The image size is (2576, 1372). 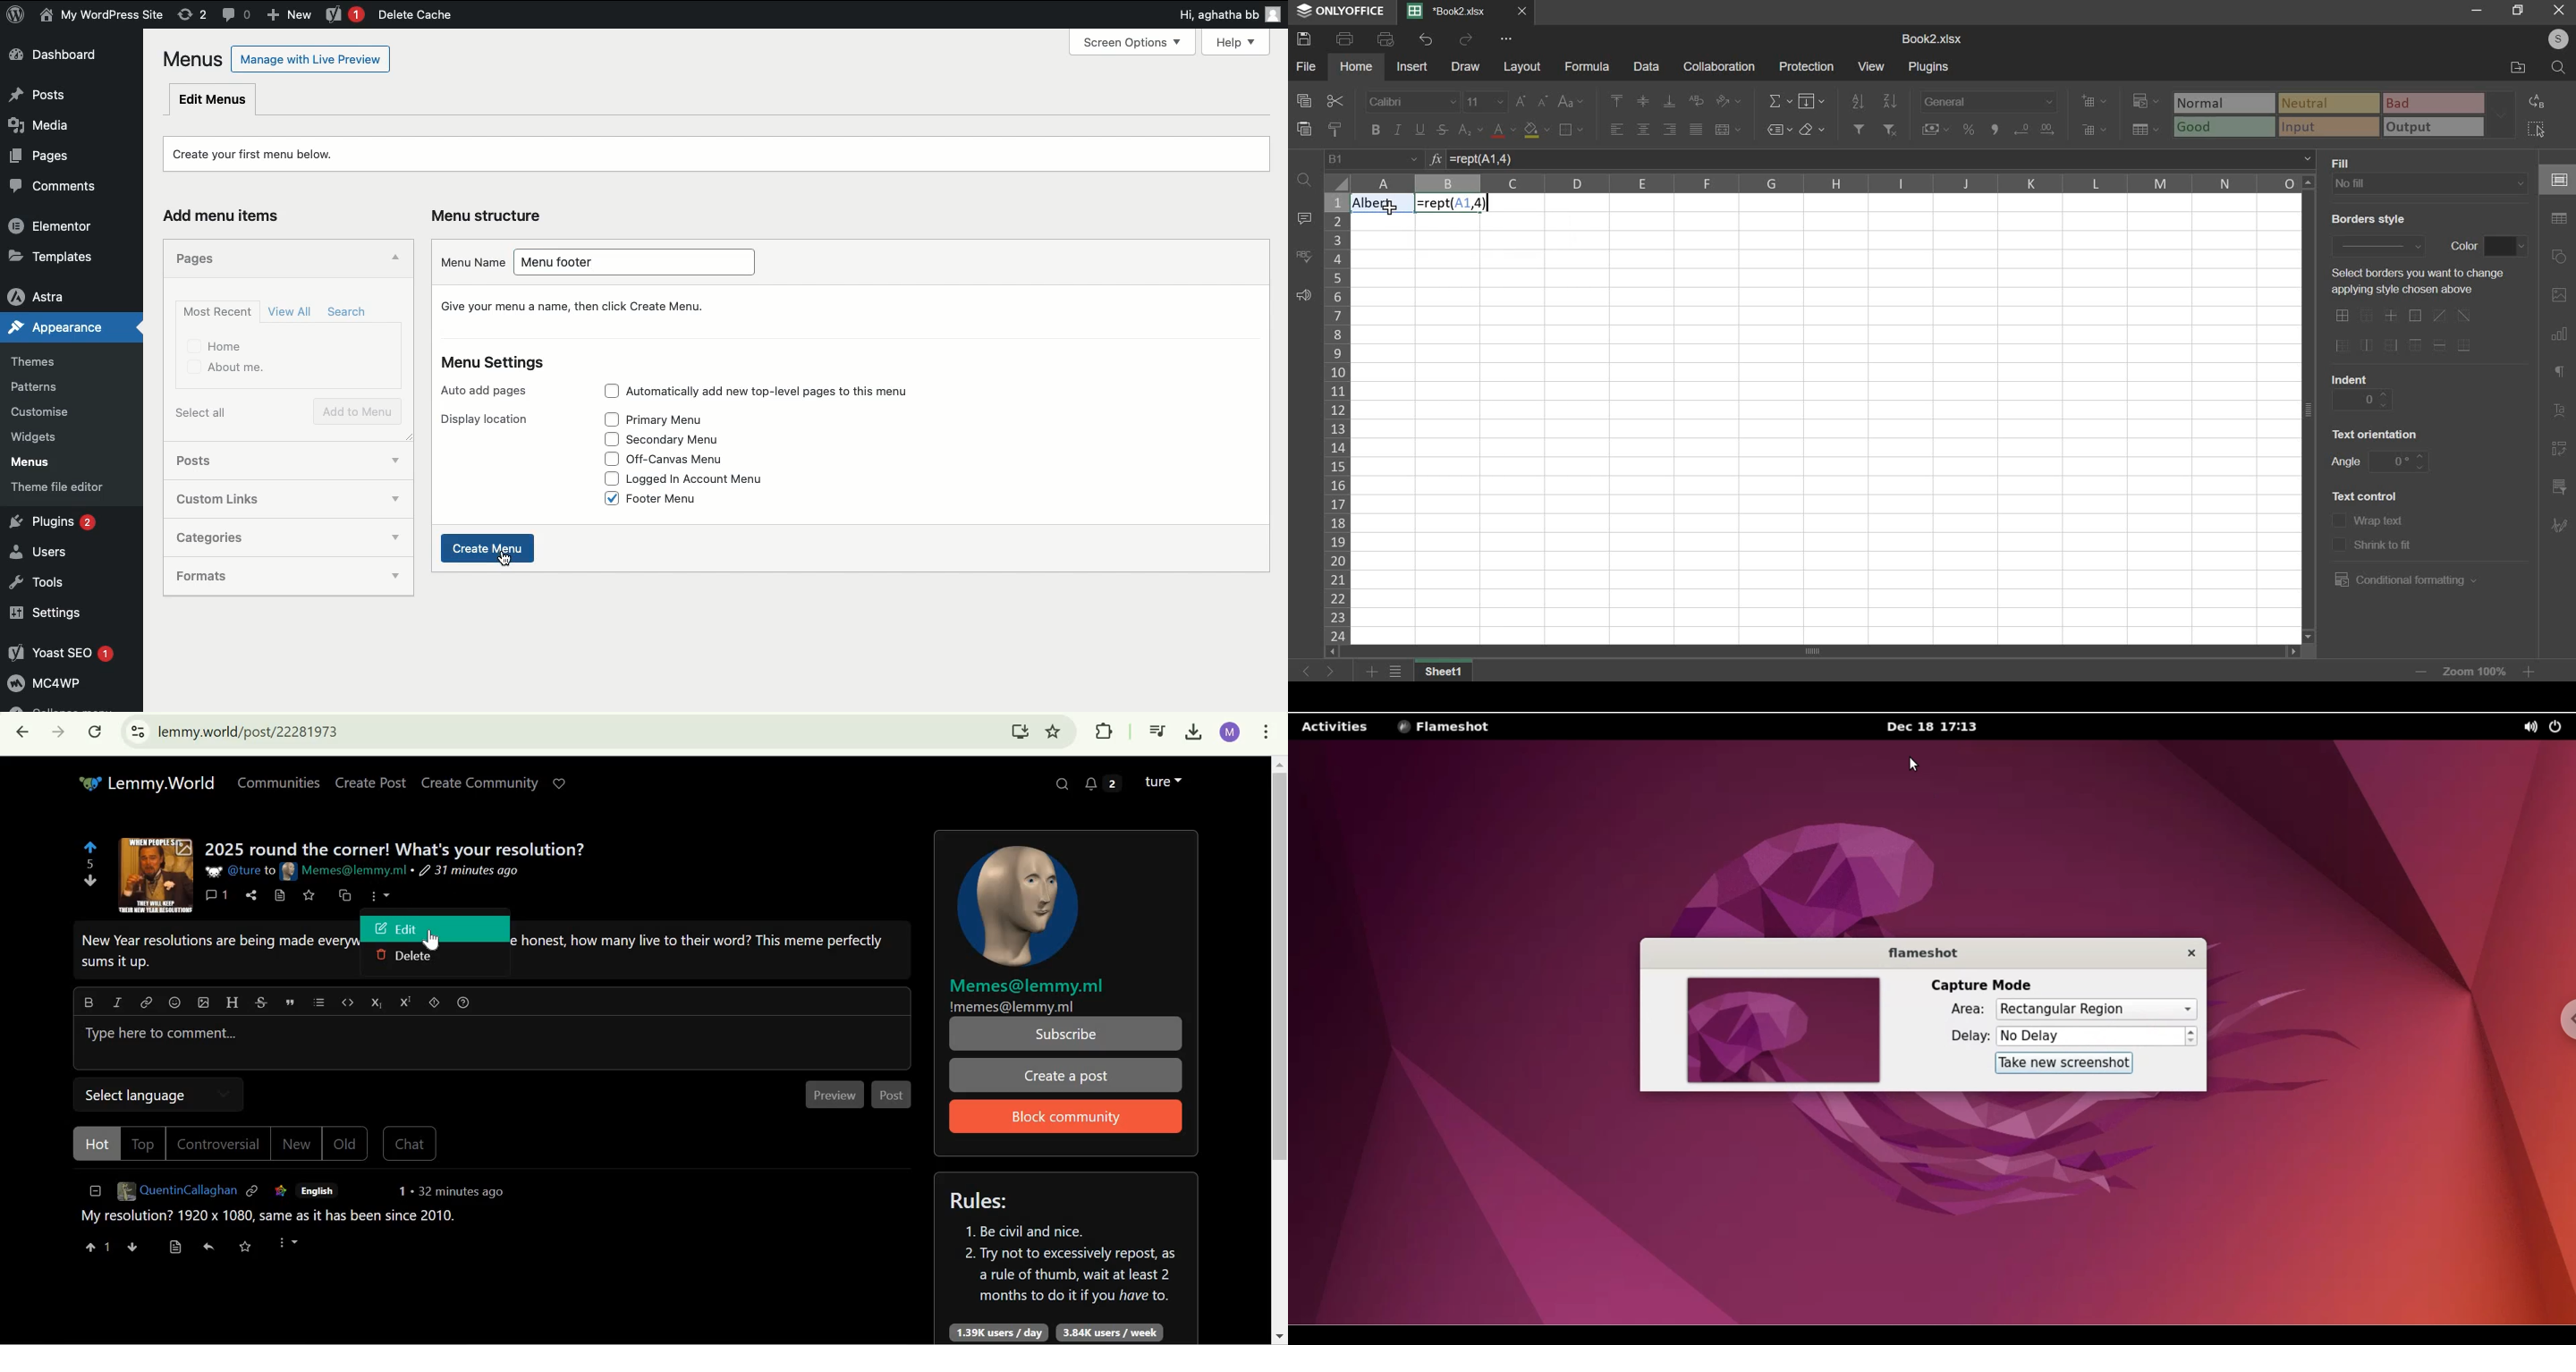 What do you see at coordinates (281, 896) in the screenshot?
I see `view source` at bounding box center [281, 896].